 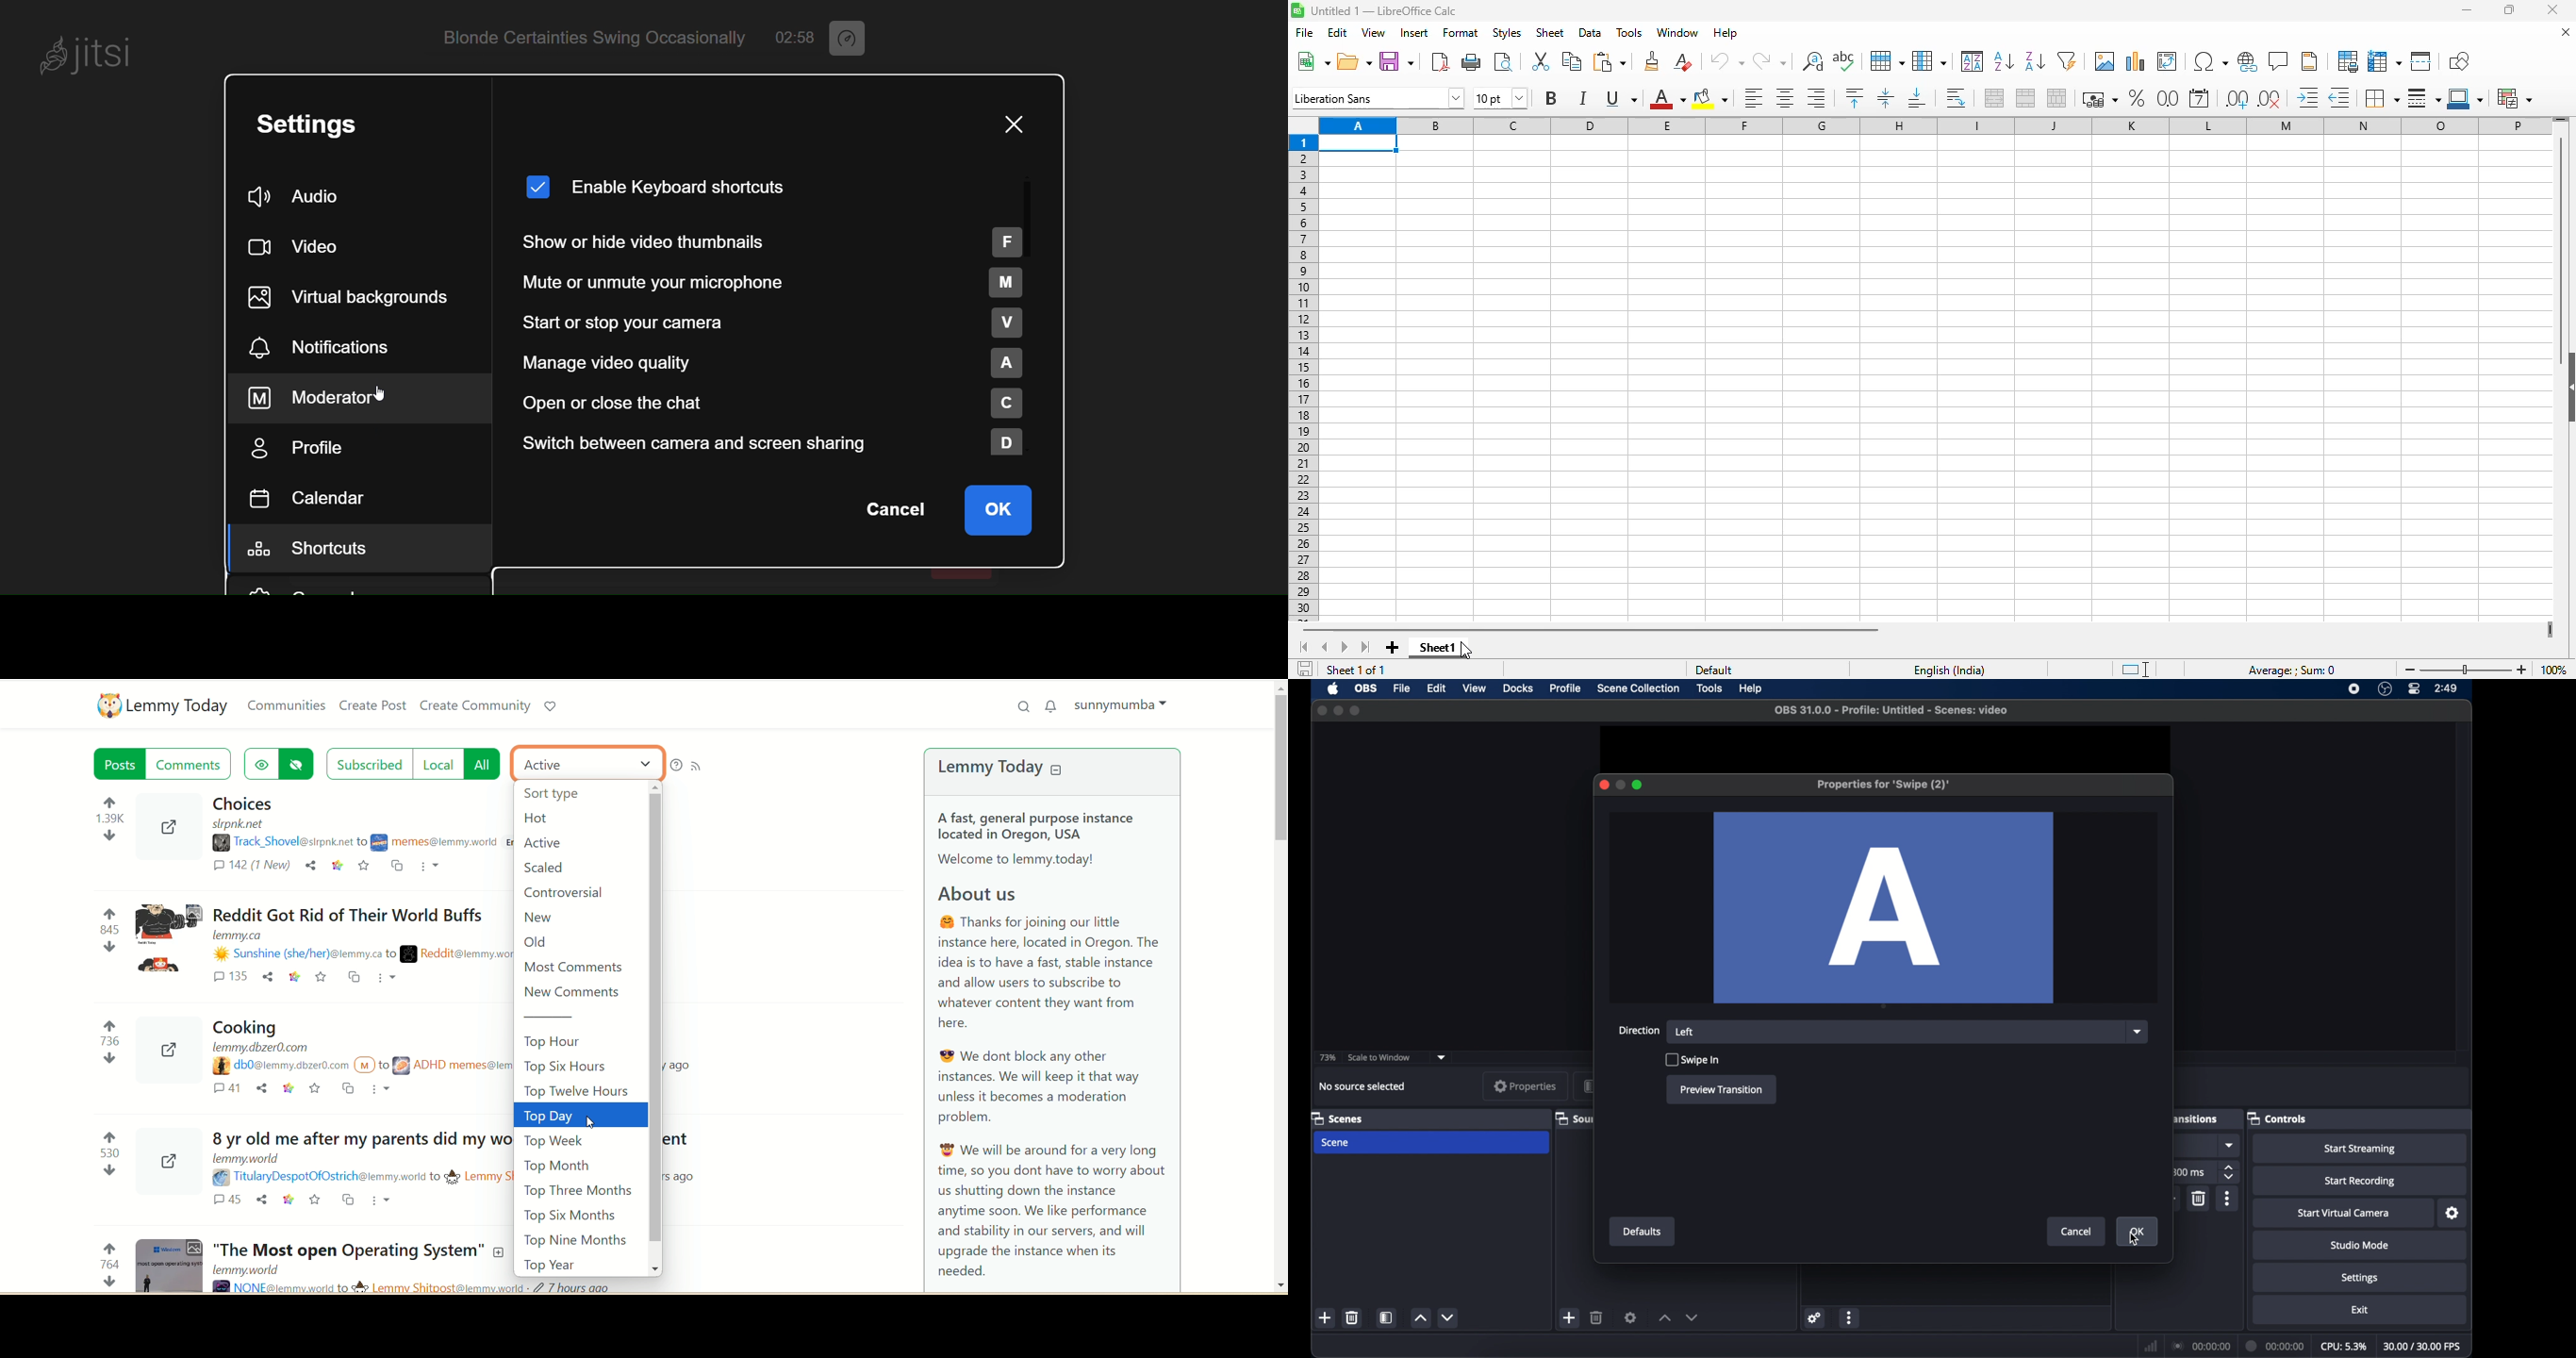 What do you see at coordinates (372, 707) in the screenshot?
I see `create post` at bounding box center [372, 707].